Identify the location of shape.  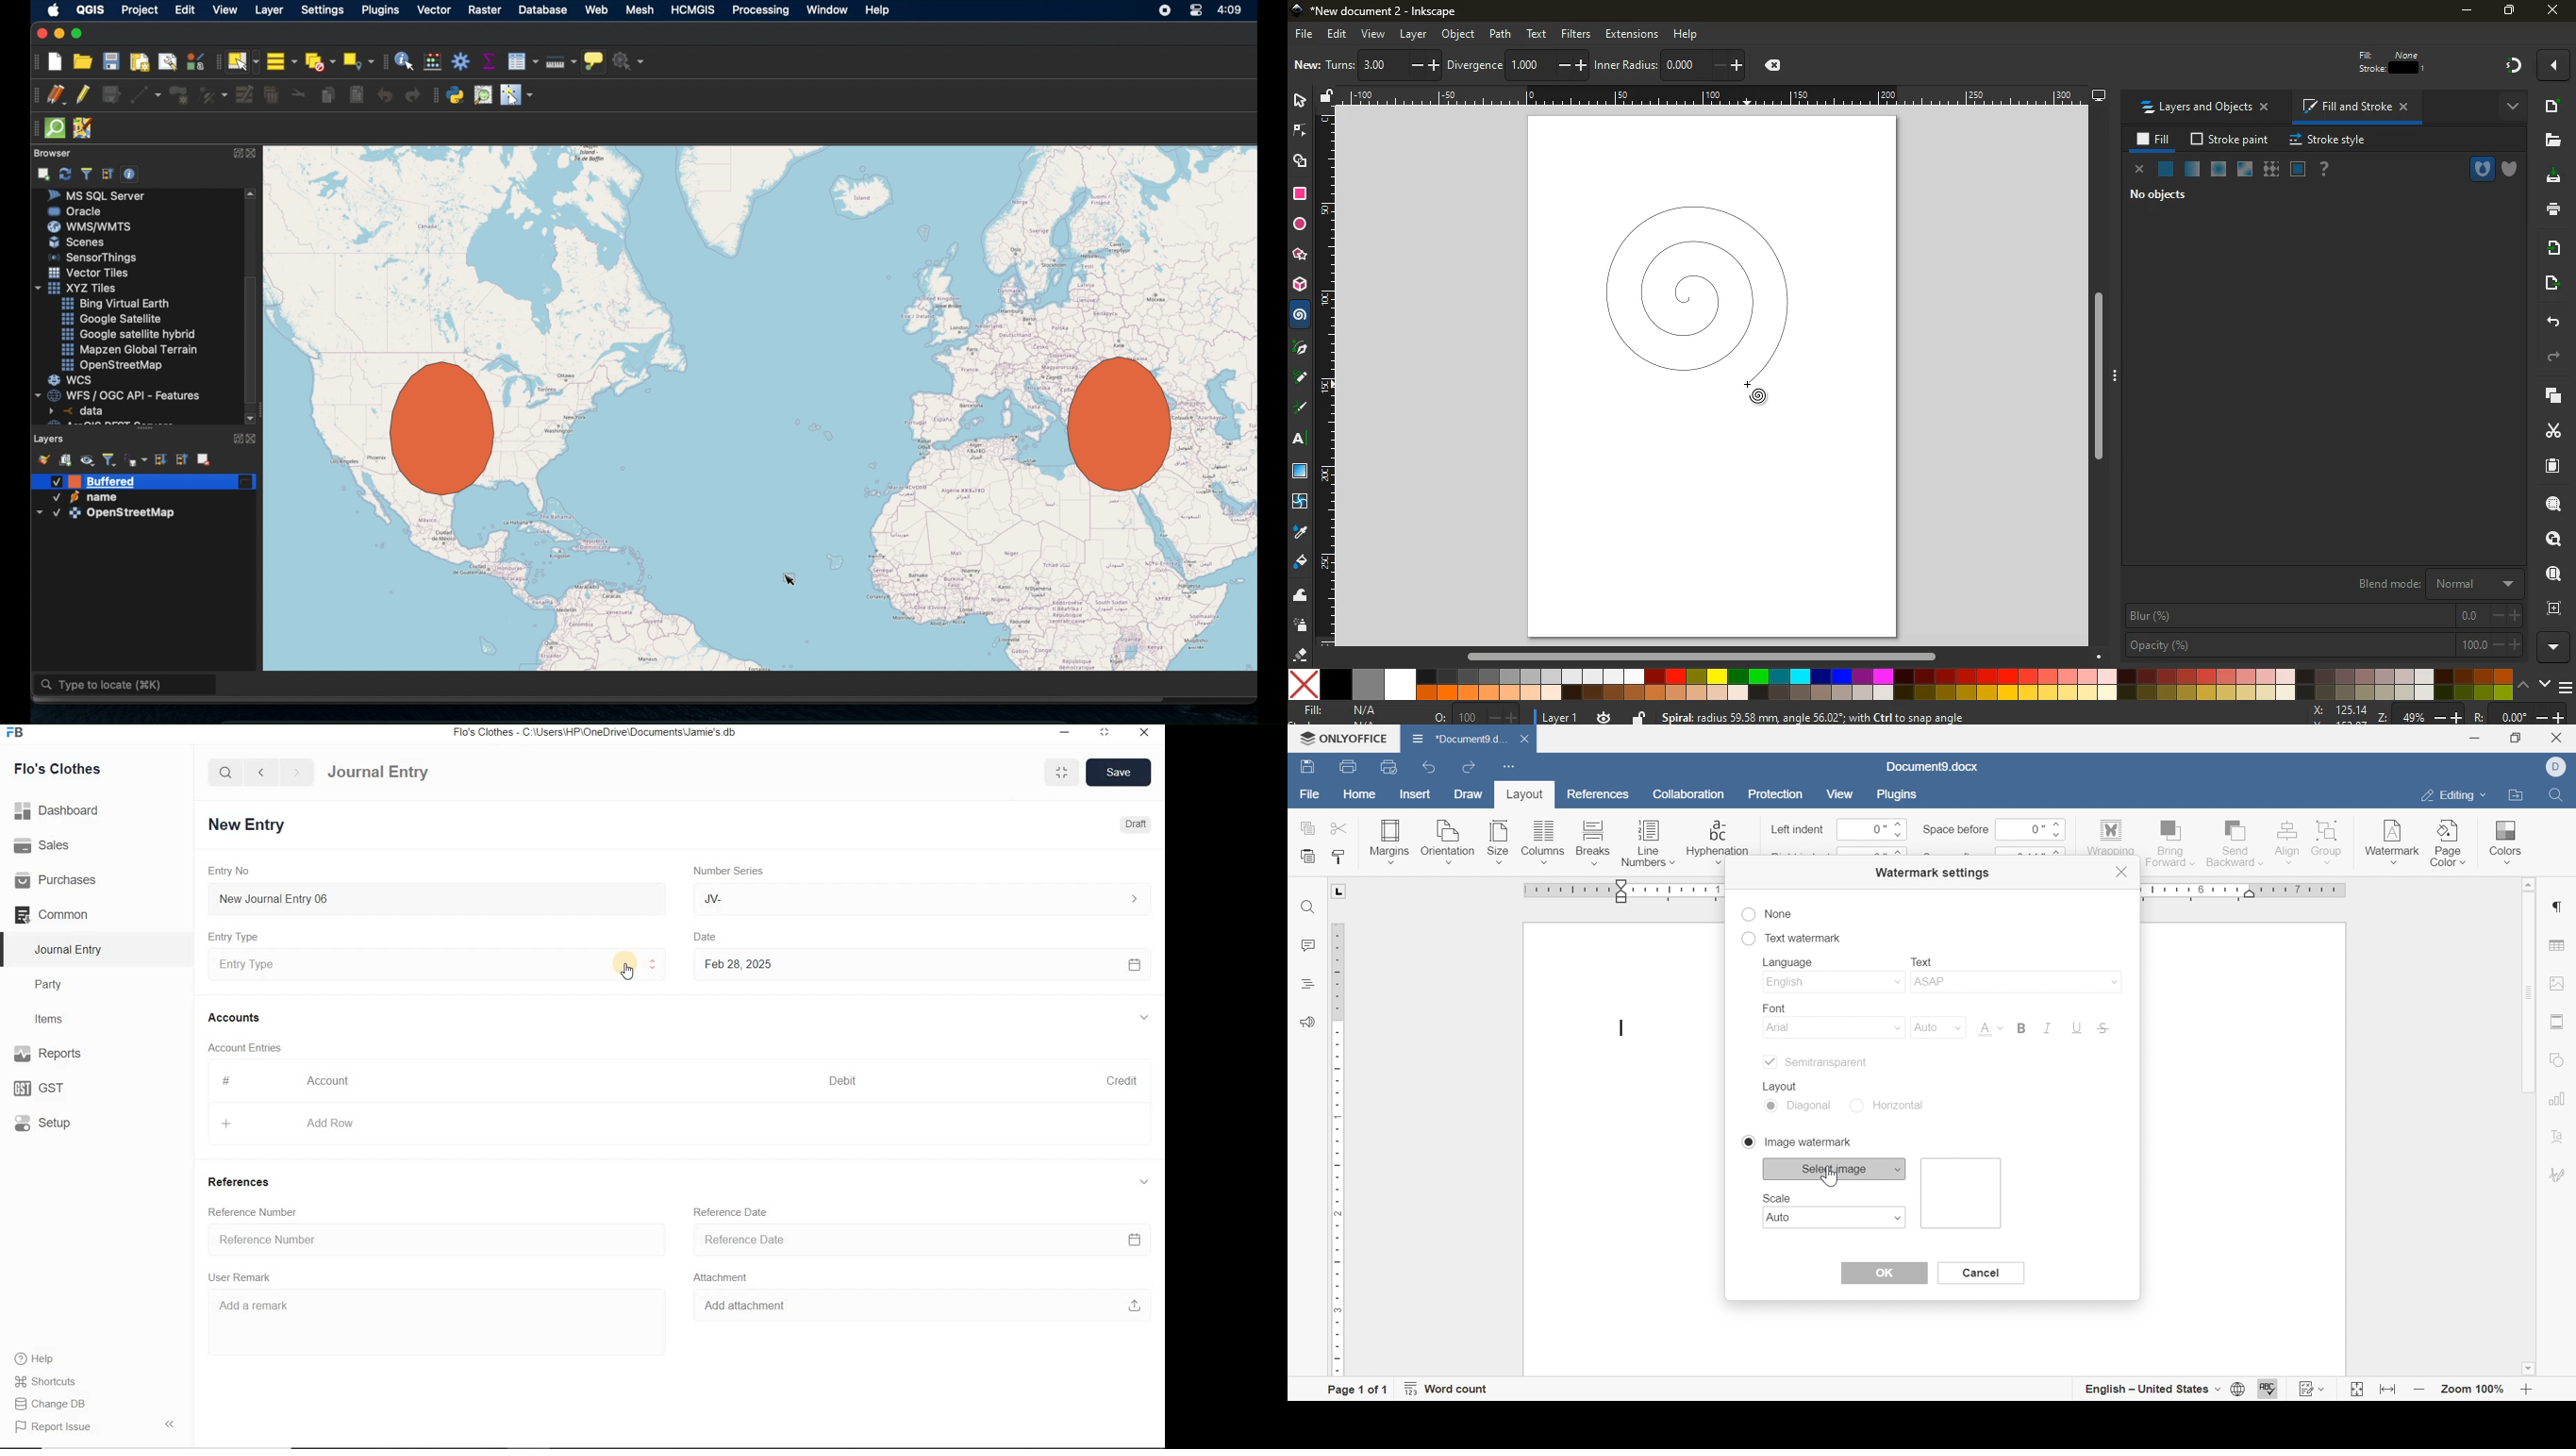
(1302, 163).